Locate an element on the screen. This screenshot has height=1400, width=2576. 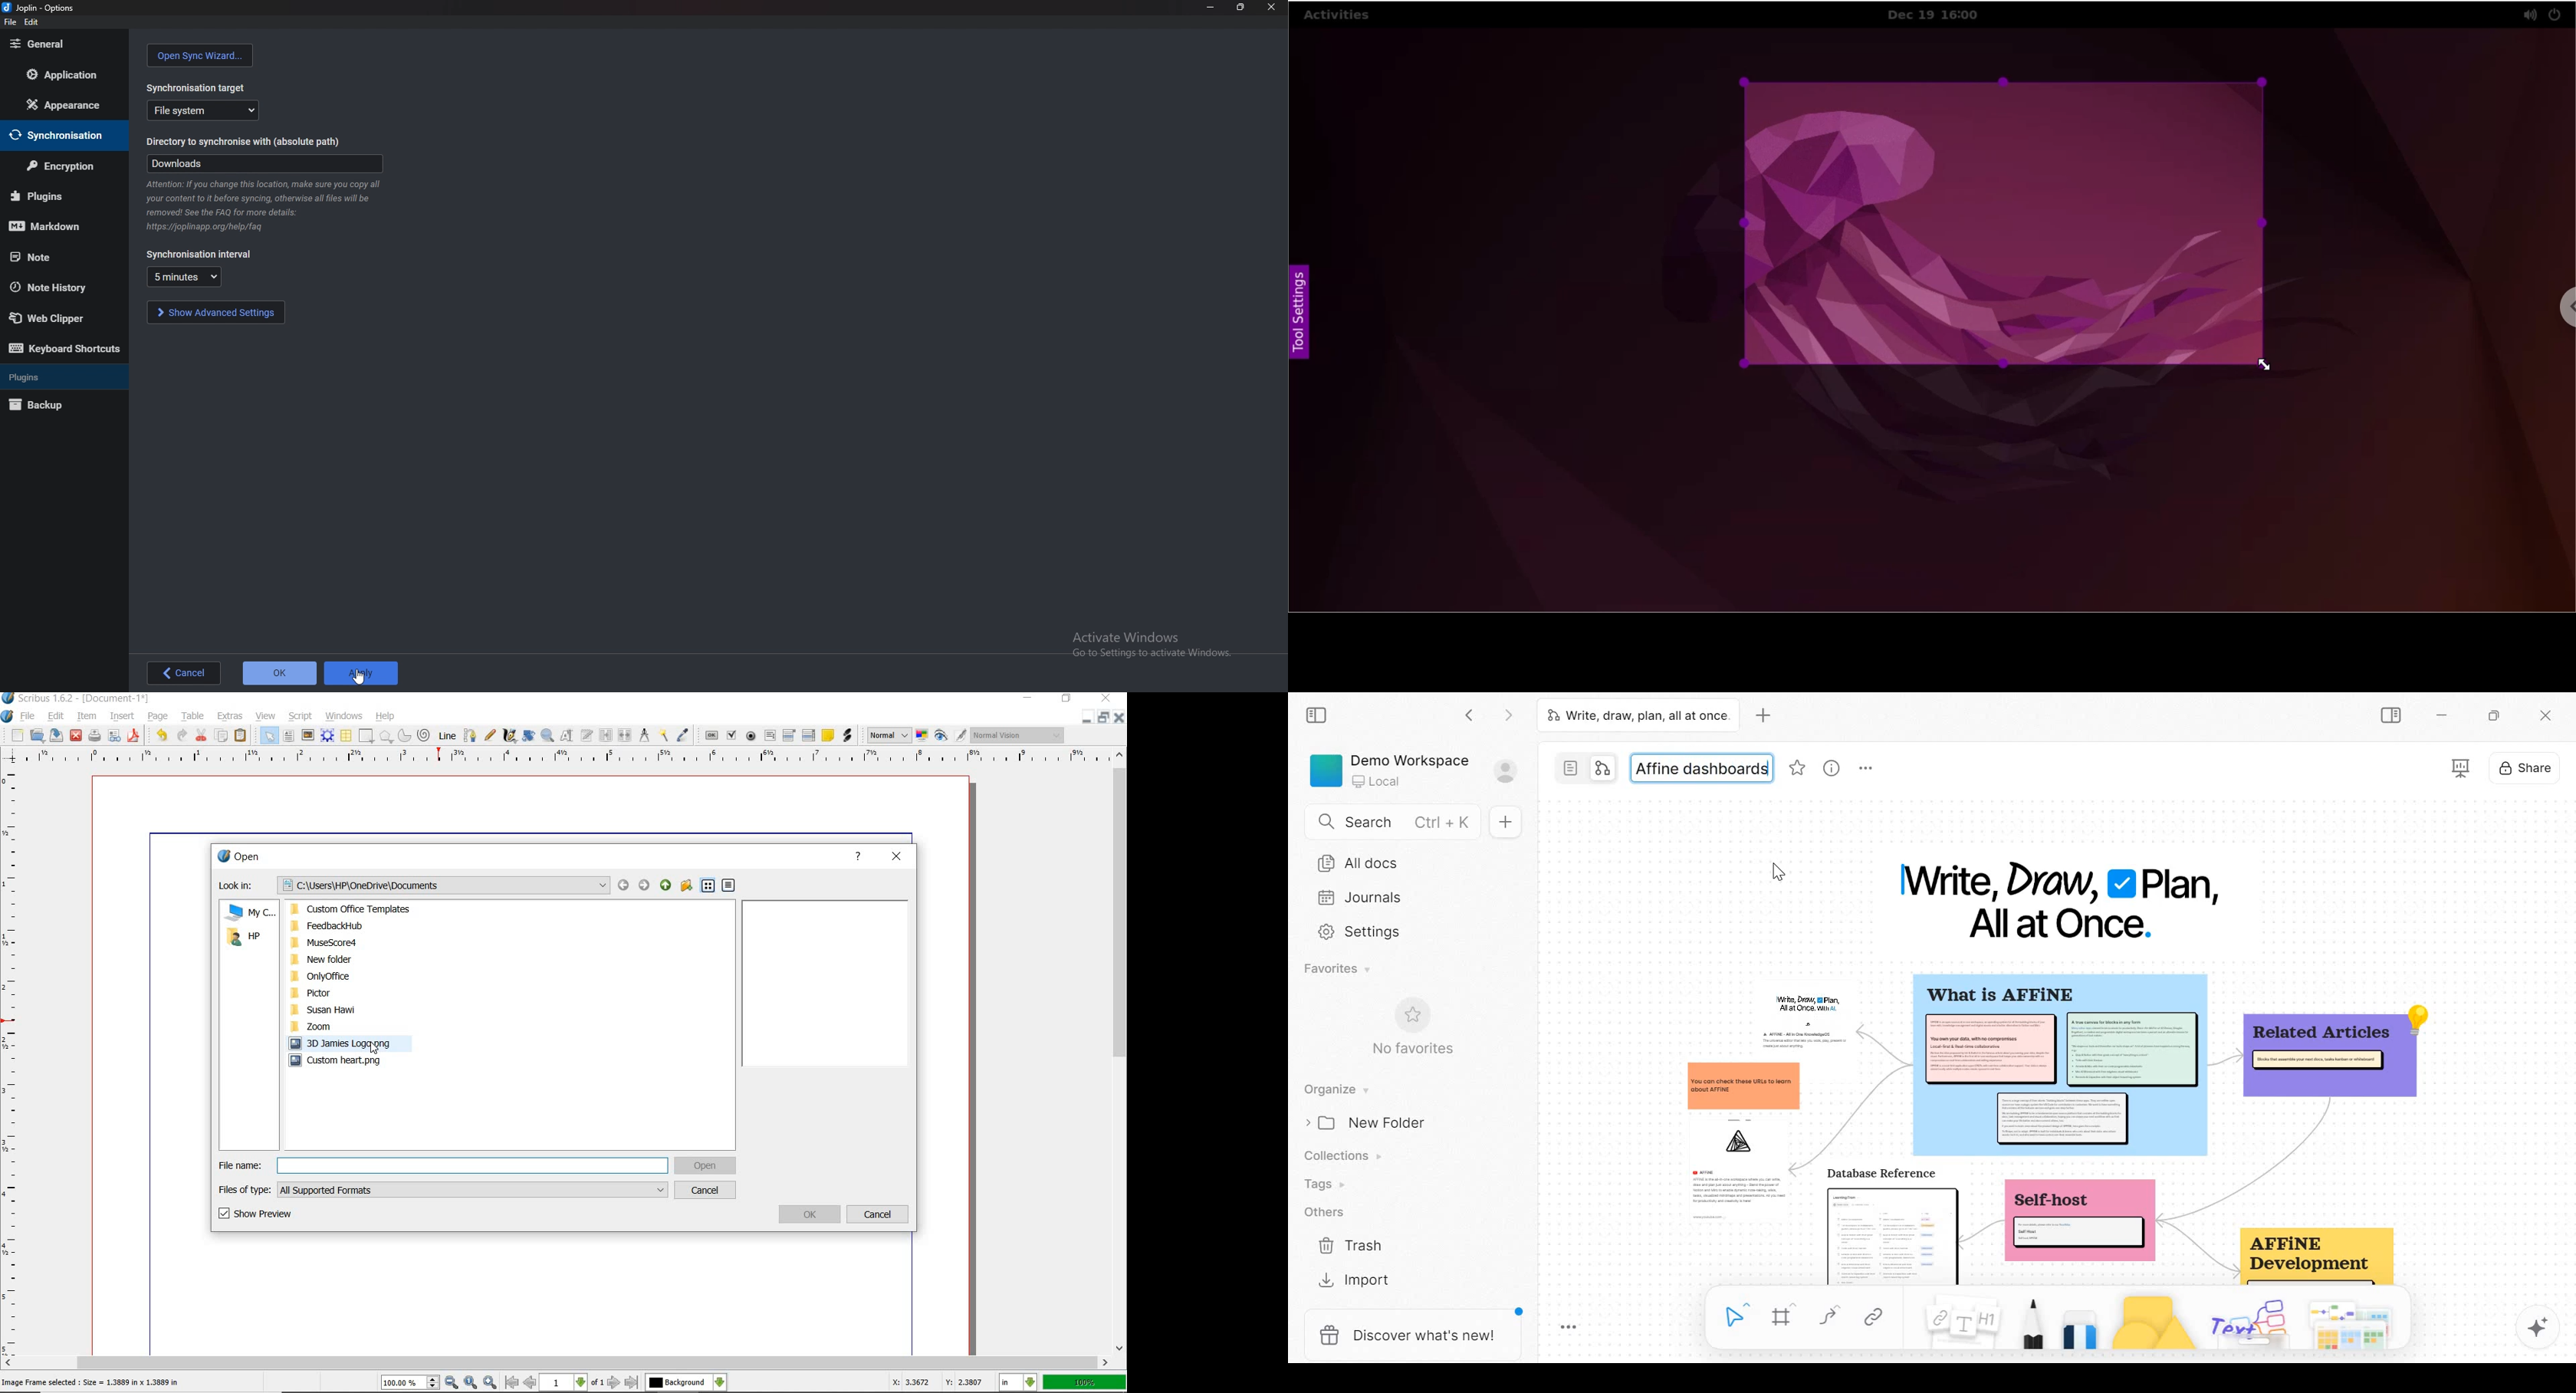
Others is located at coordinates (1323, 1212).